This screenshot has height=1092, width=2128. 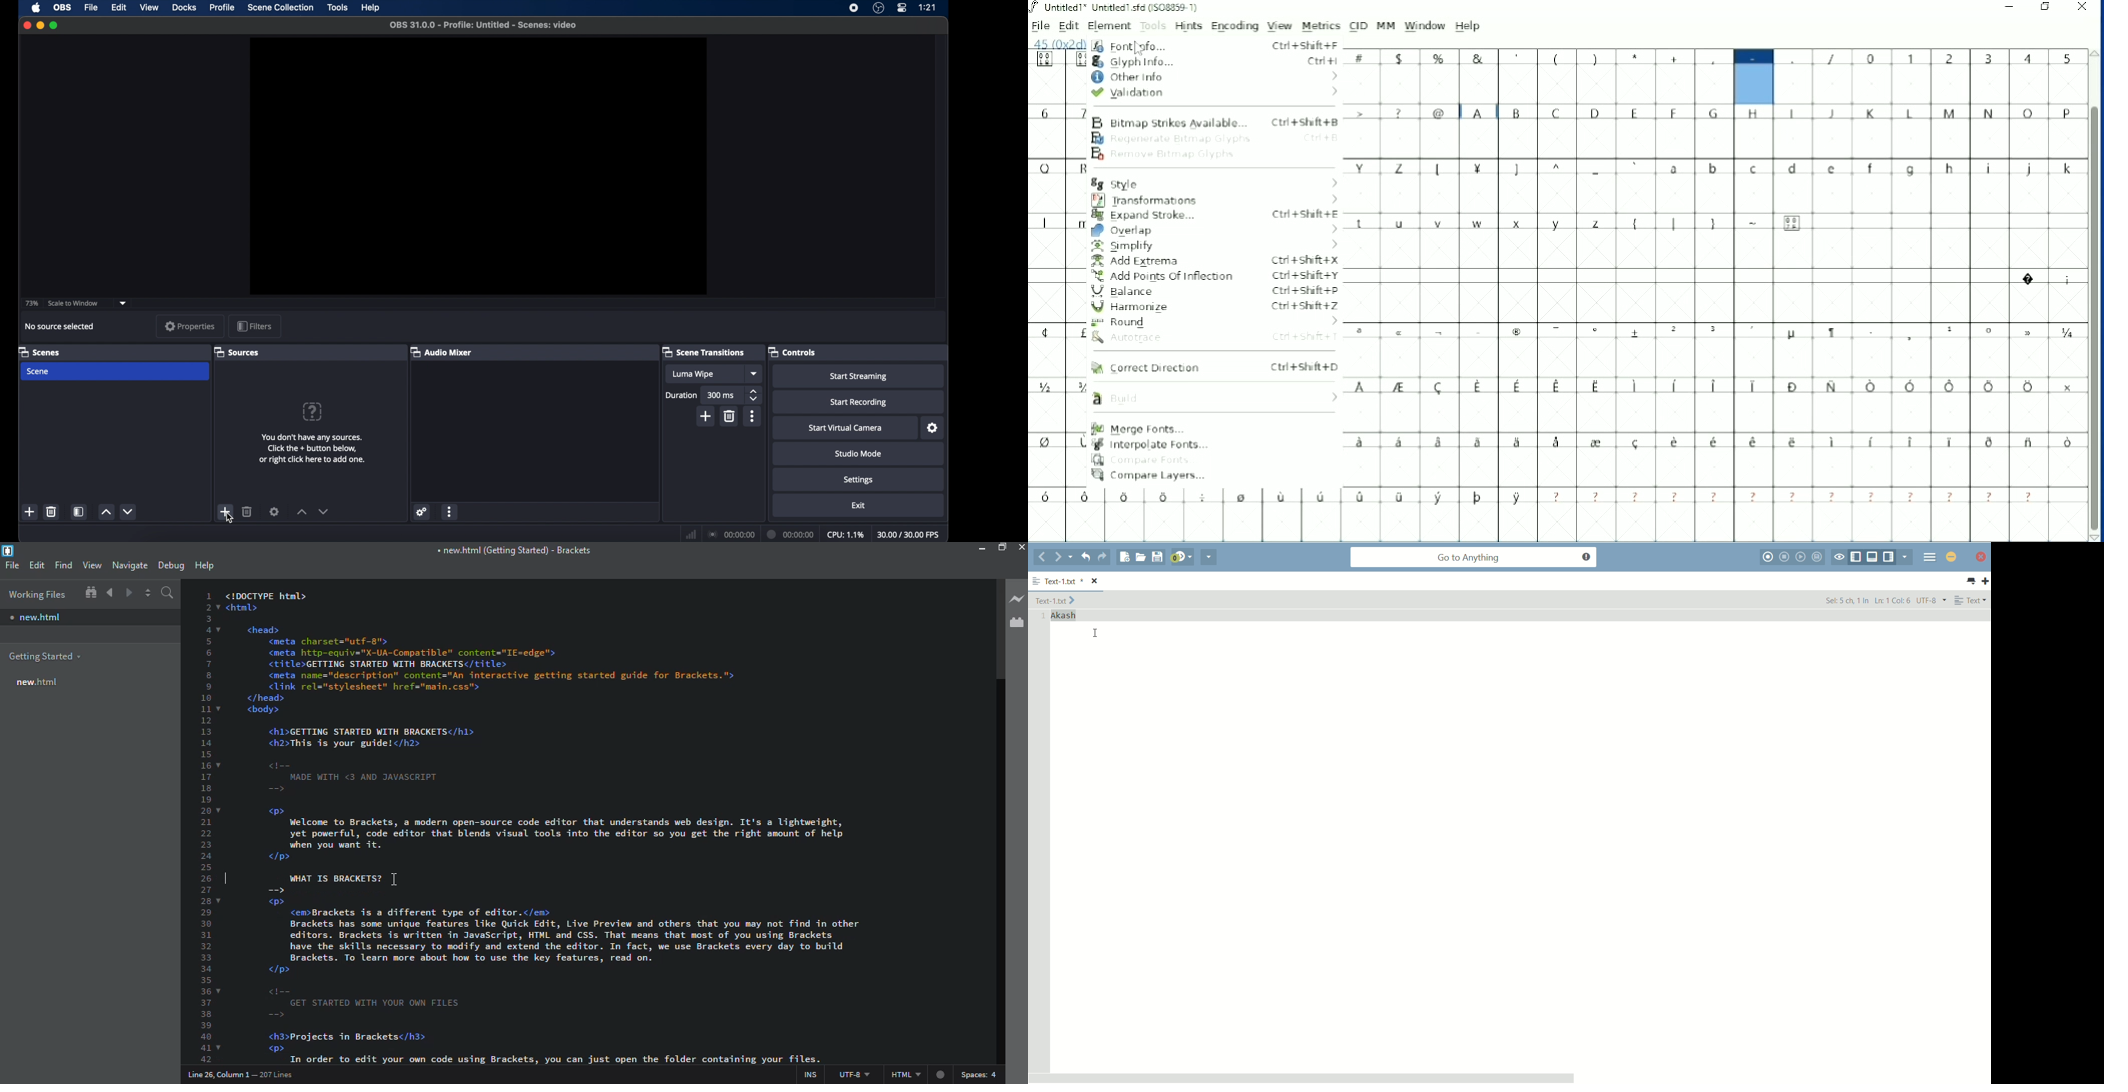 What do you see at coordinates (909, 534) in the screenshot?
I see `fps` at bounding box center [909, 534].